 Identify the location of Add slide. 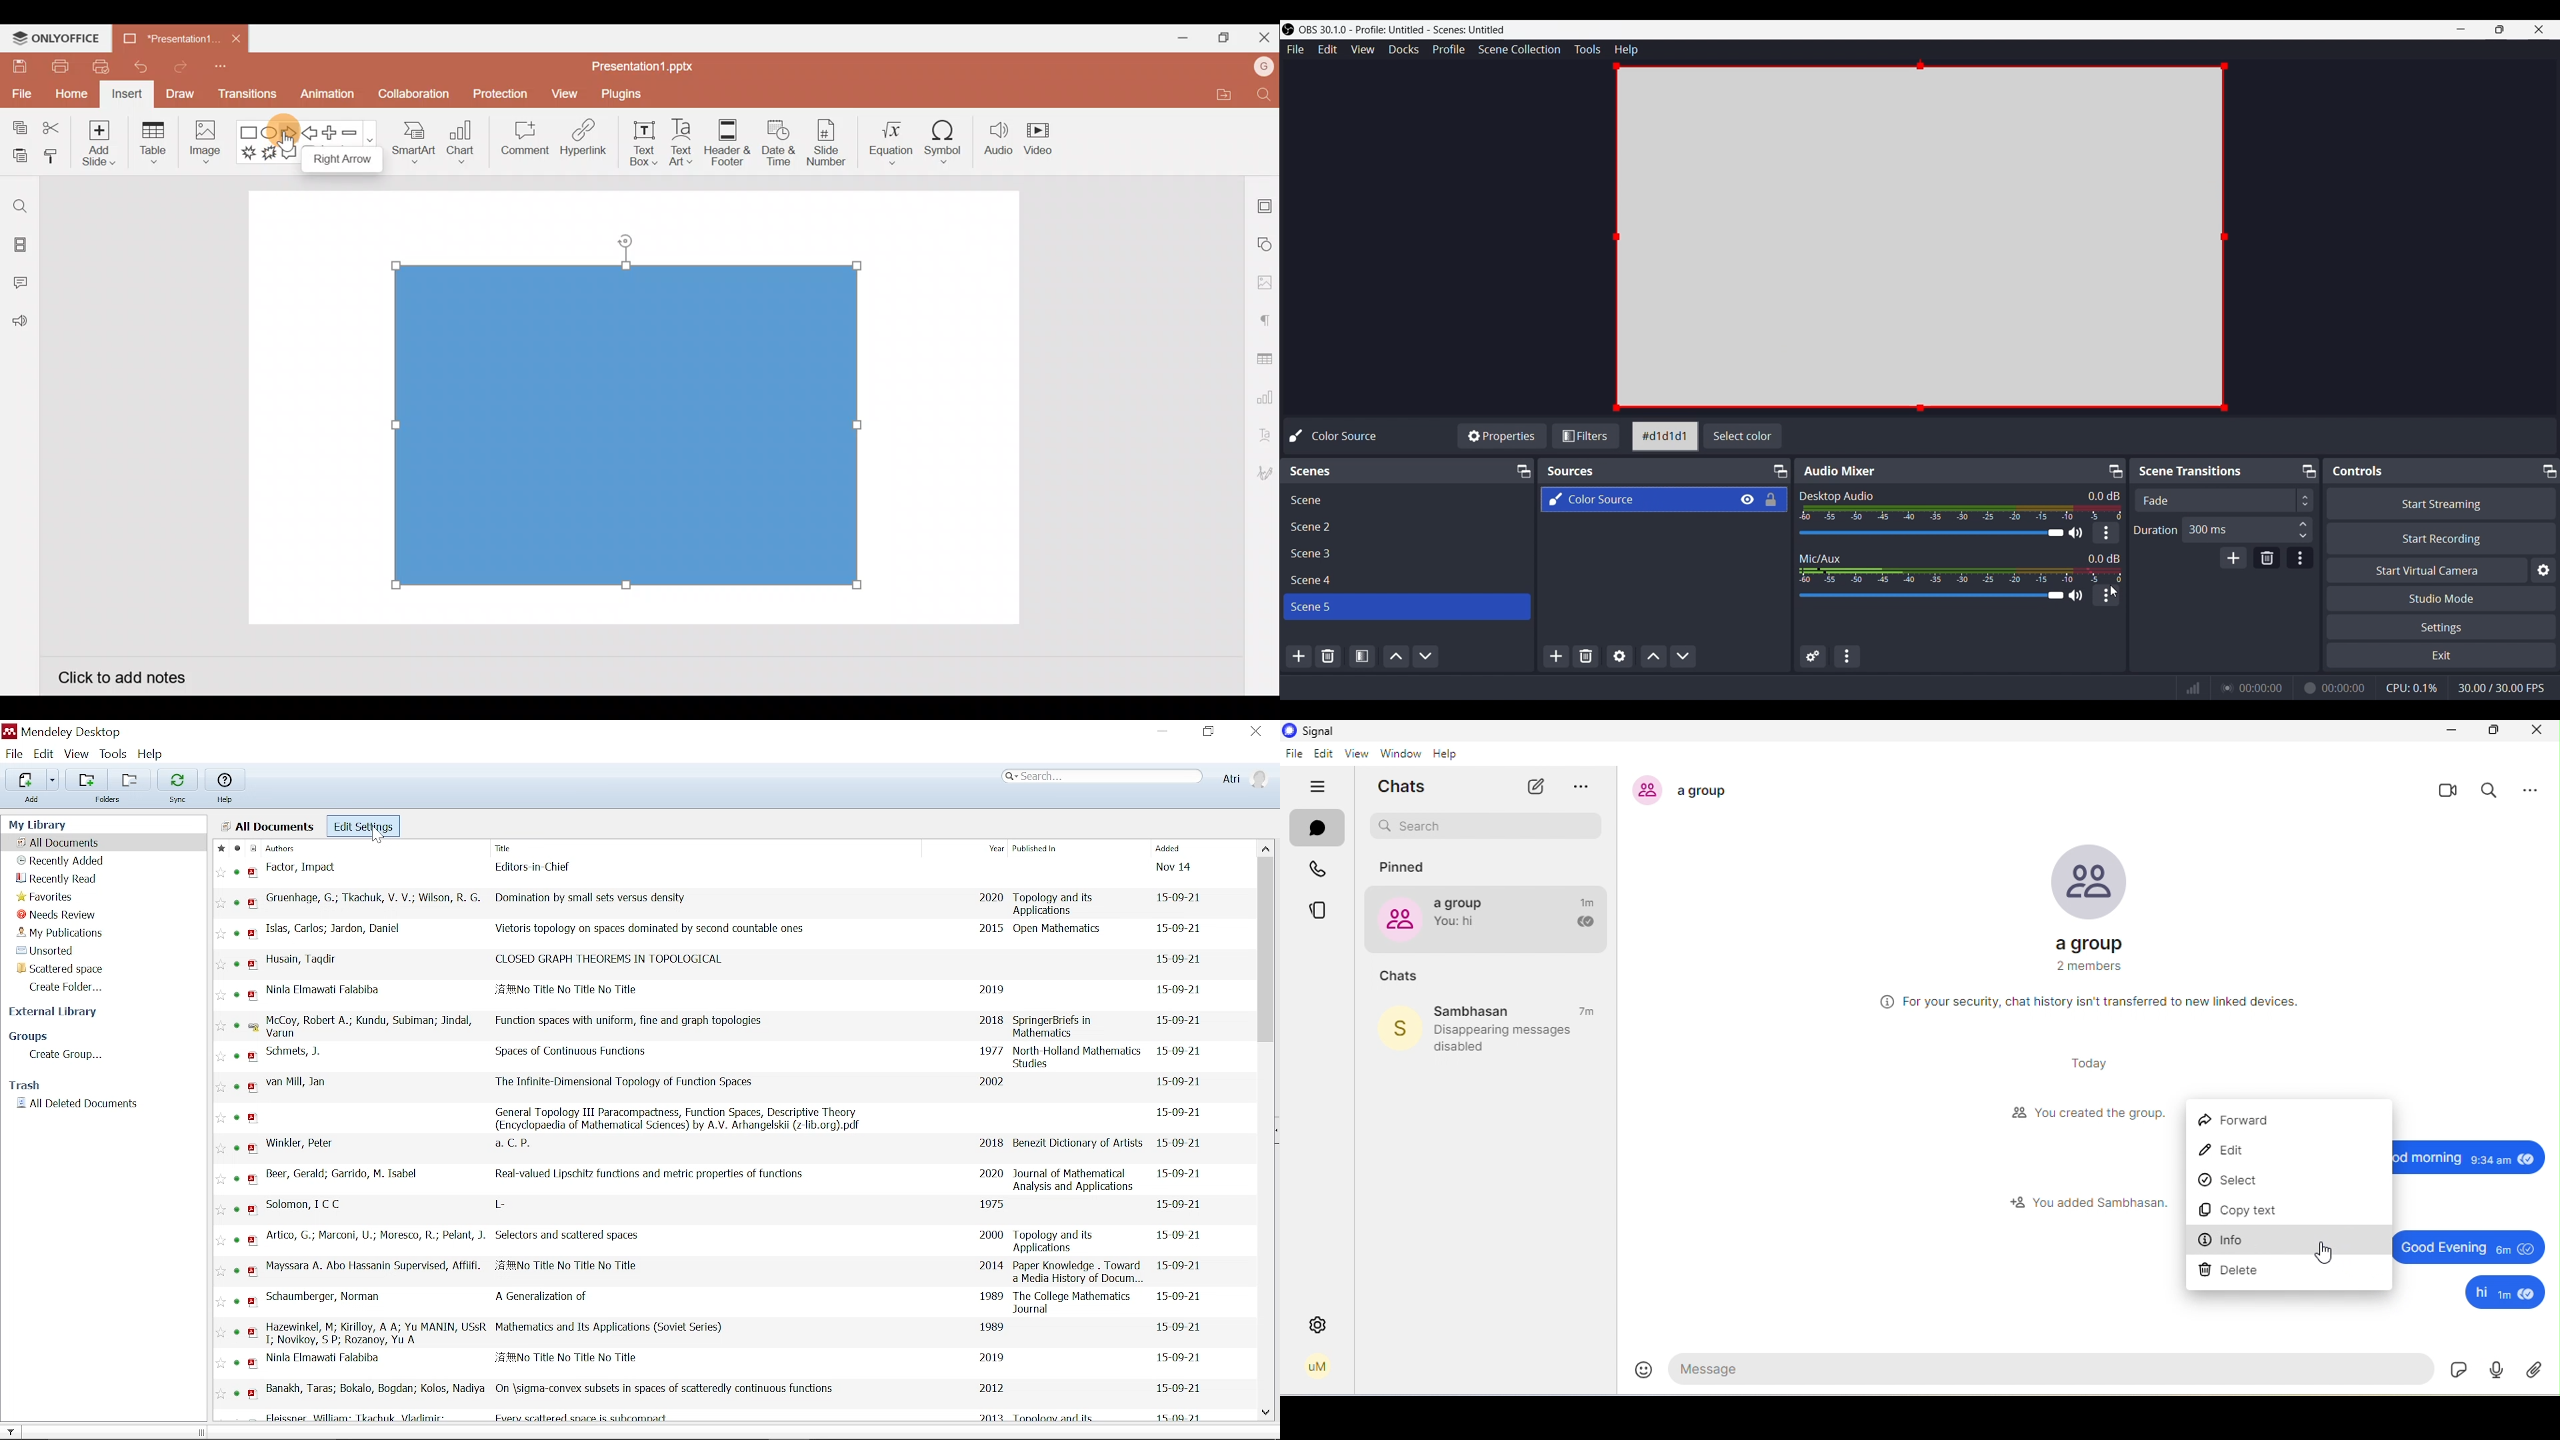
(97, 140).